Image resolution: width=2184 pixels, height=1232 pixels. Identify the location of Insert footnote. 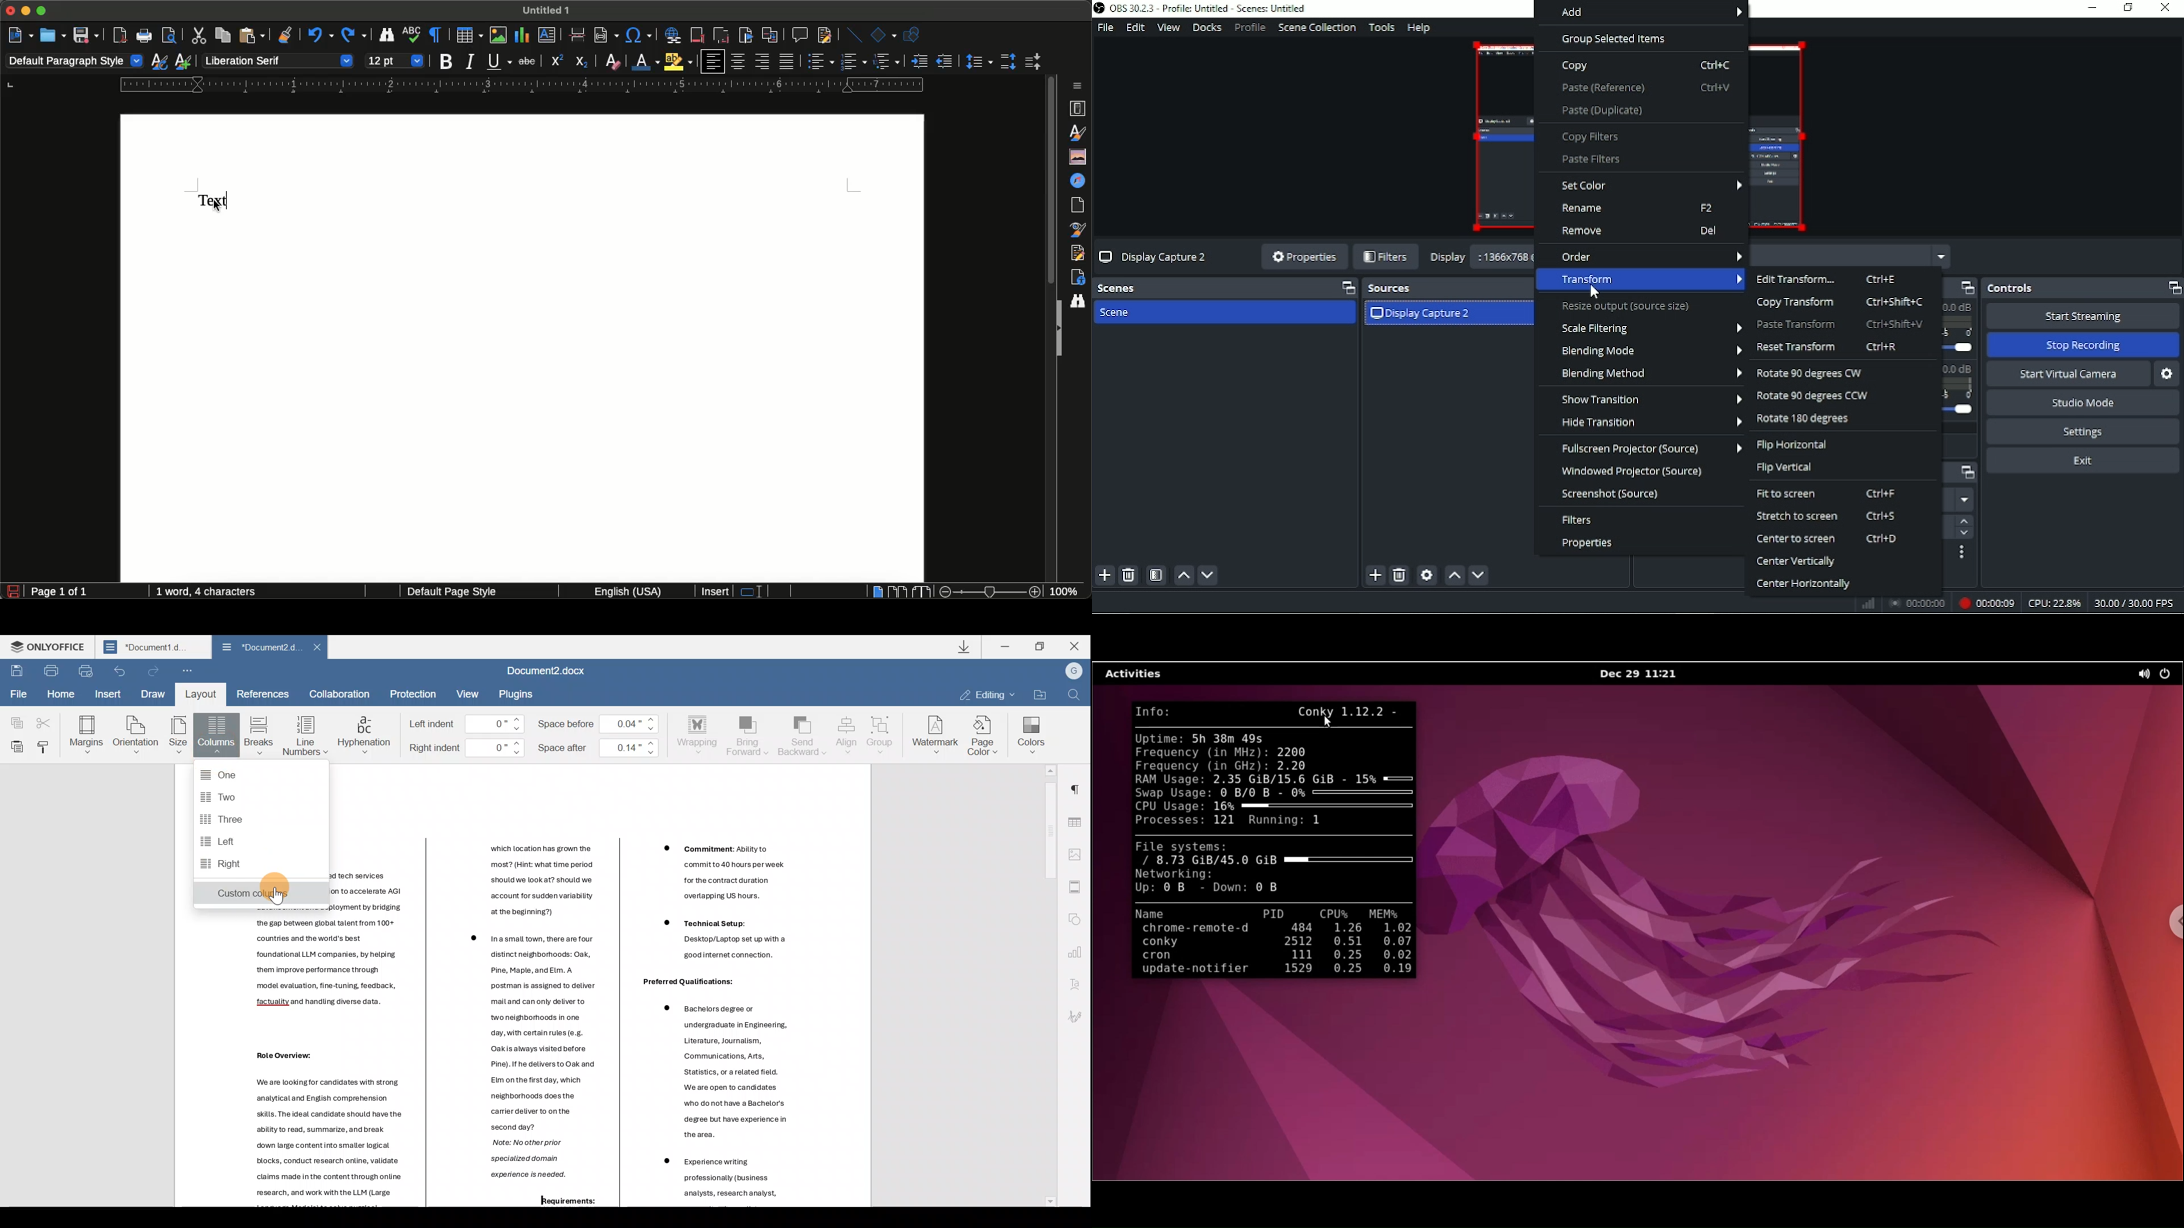
(698, 36).